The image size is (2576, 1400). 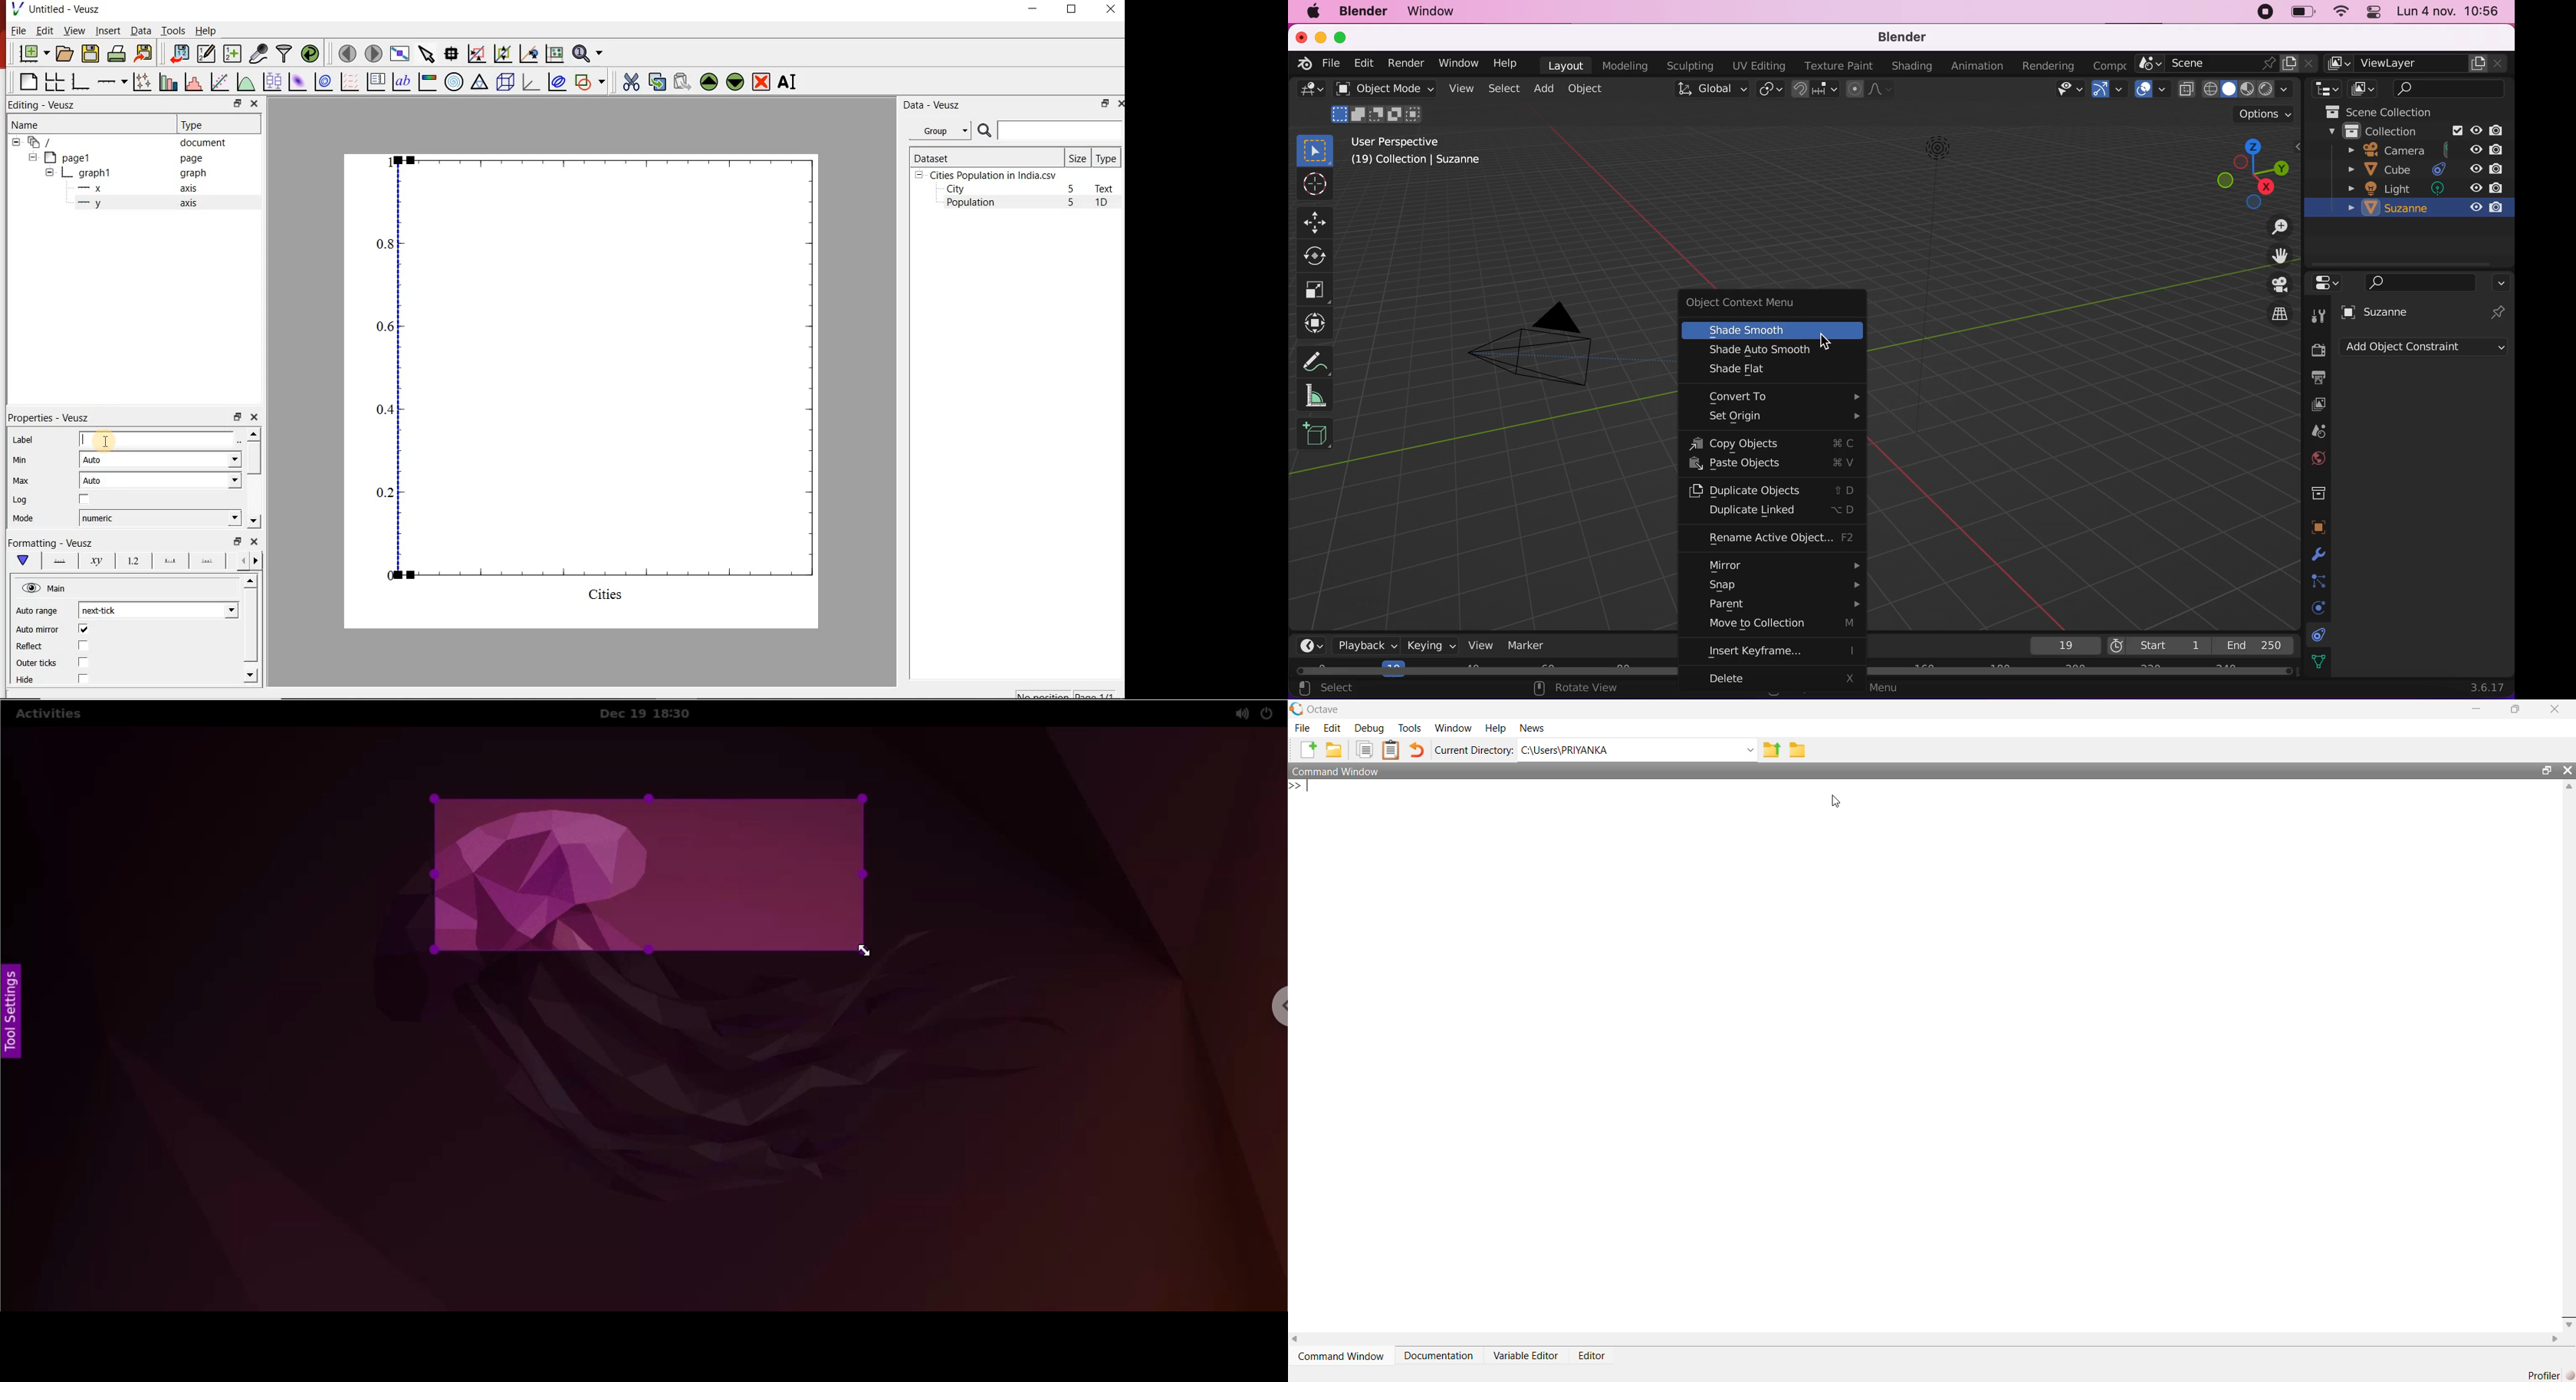 What do you see at coordinates (1459, 88) in the screenshot?
I see `view` at bounding box center [1459, 88].